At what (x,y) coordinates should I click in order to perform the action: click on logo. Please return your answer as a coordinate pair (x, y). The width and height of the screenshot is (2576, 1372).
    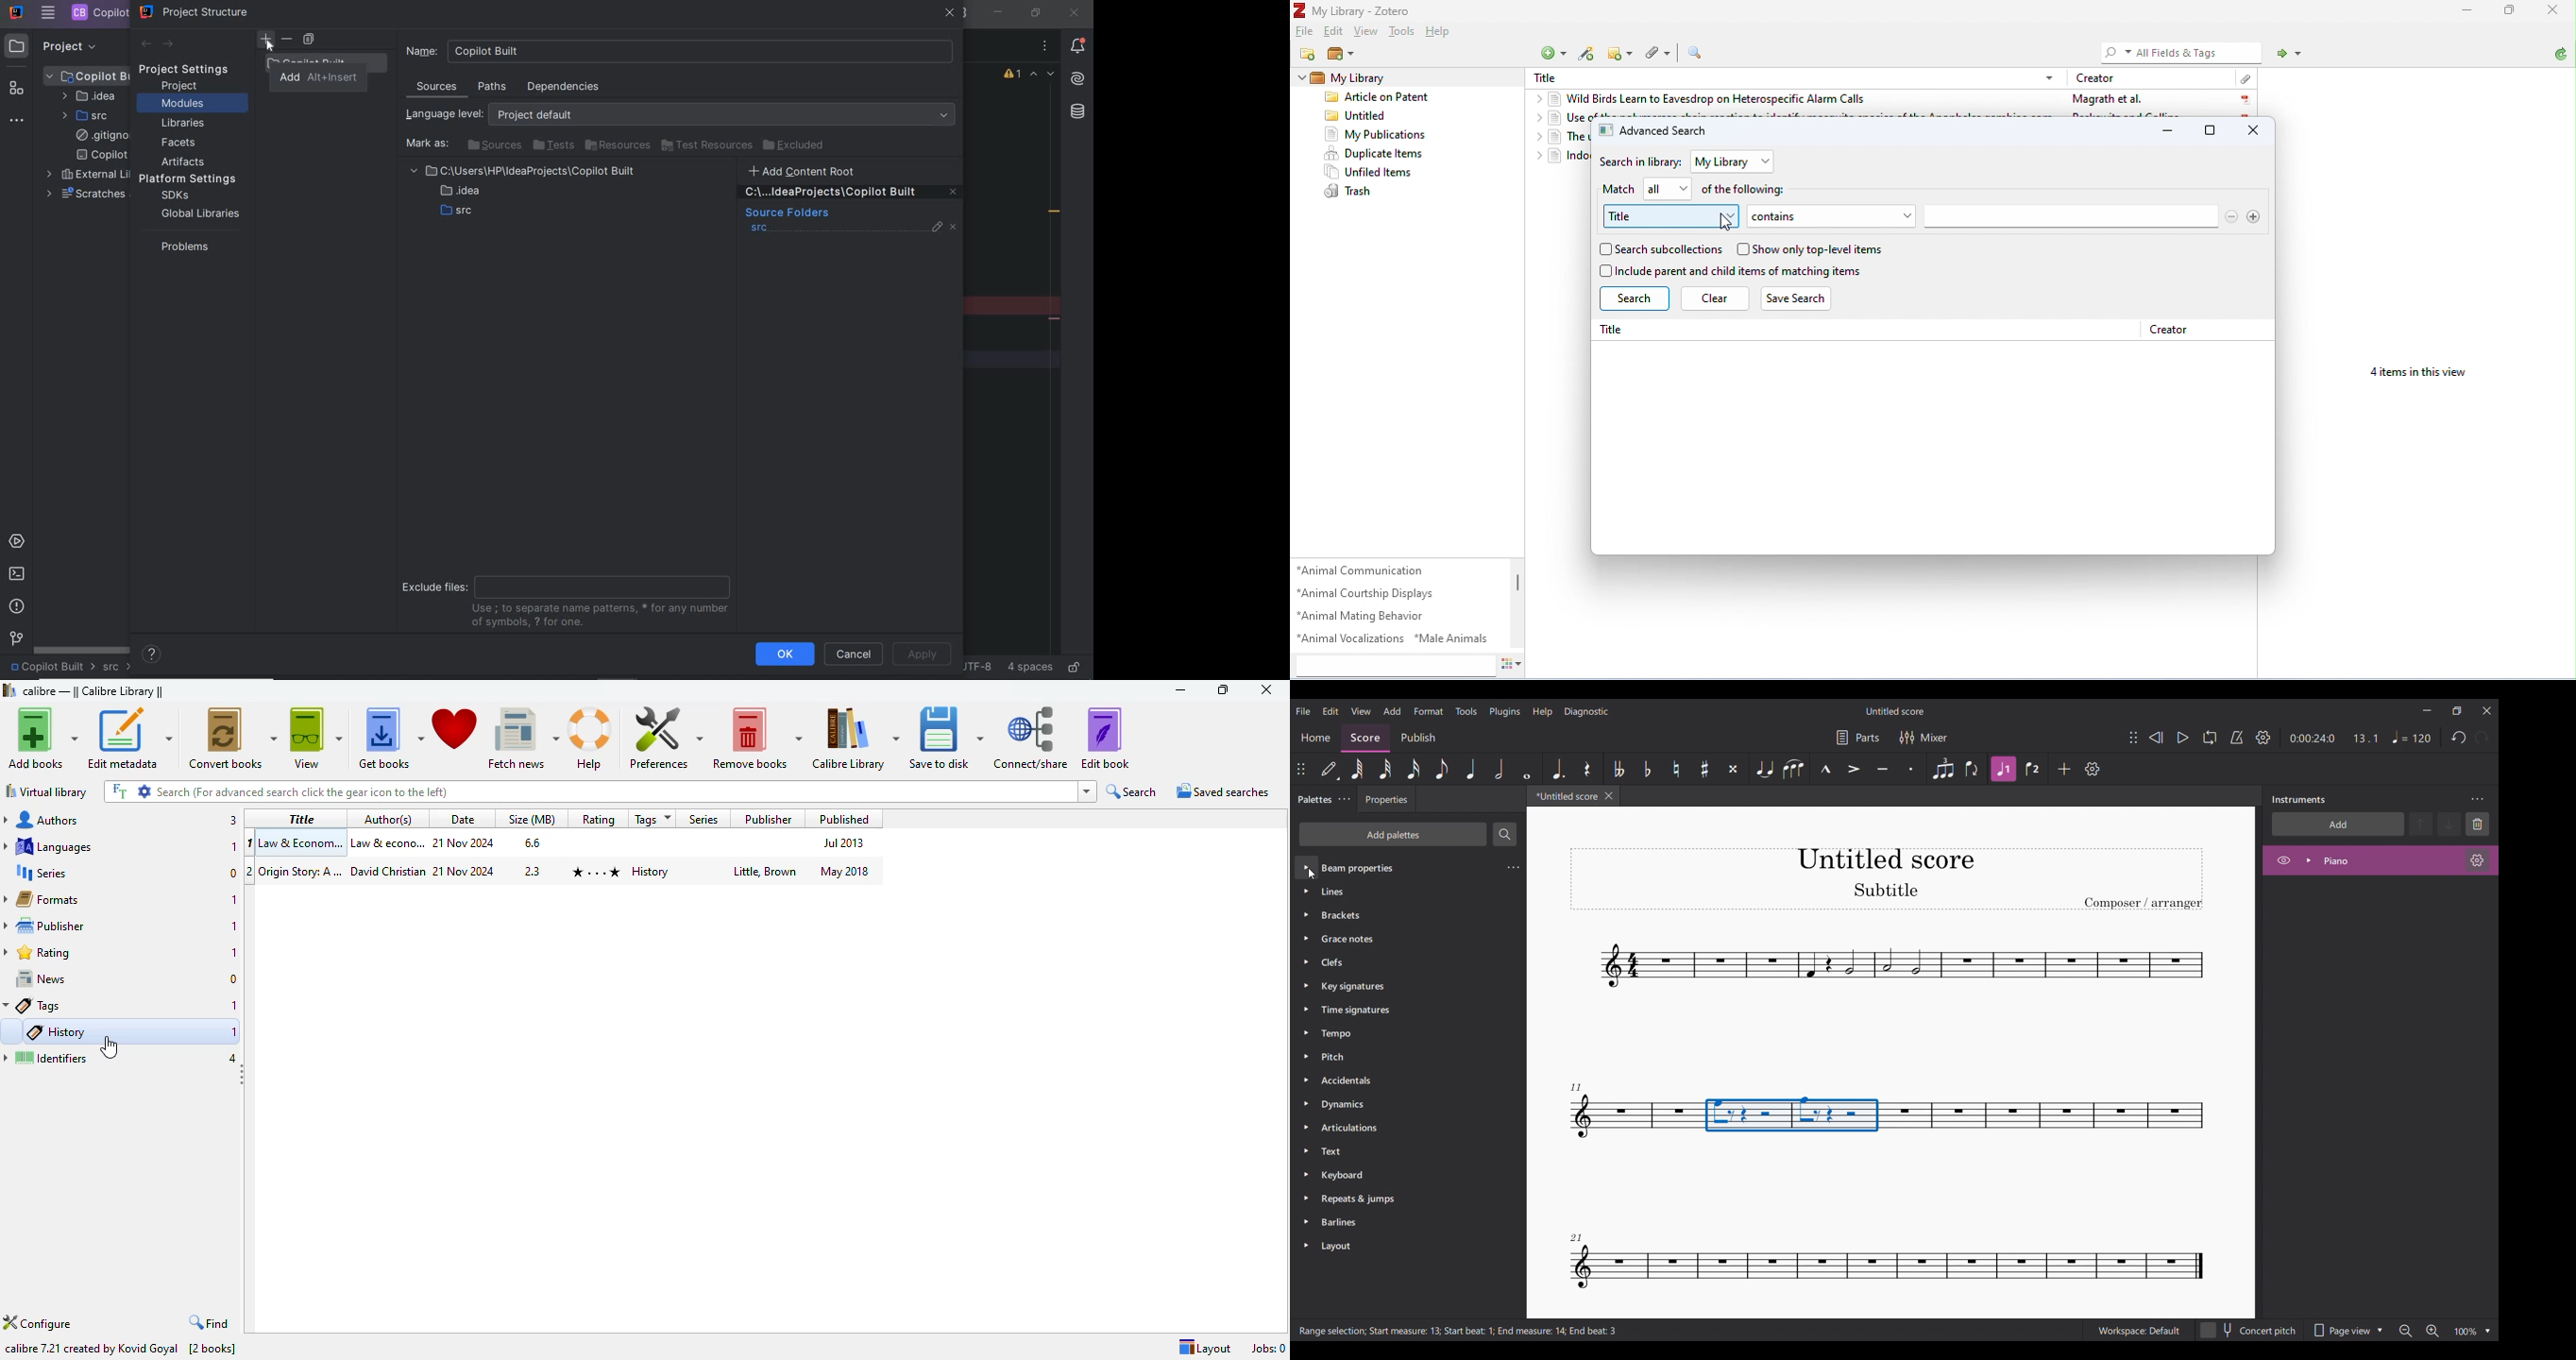
    Looking at the image, I should click on (8, 690).